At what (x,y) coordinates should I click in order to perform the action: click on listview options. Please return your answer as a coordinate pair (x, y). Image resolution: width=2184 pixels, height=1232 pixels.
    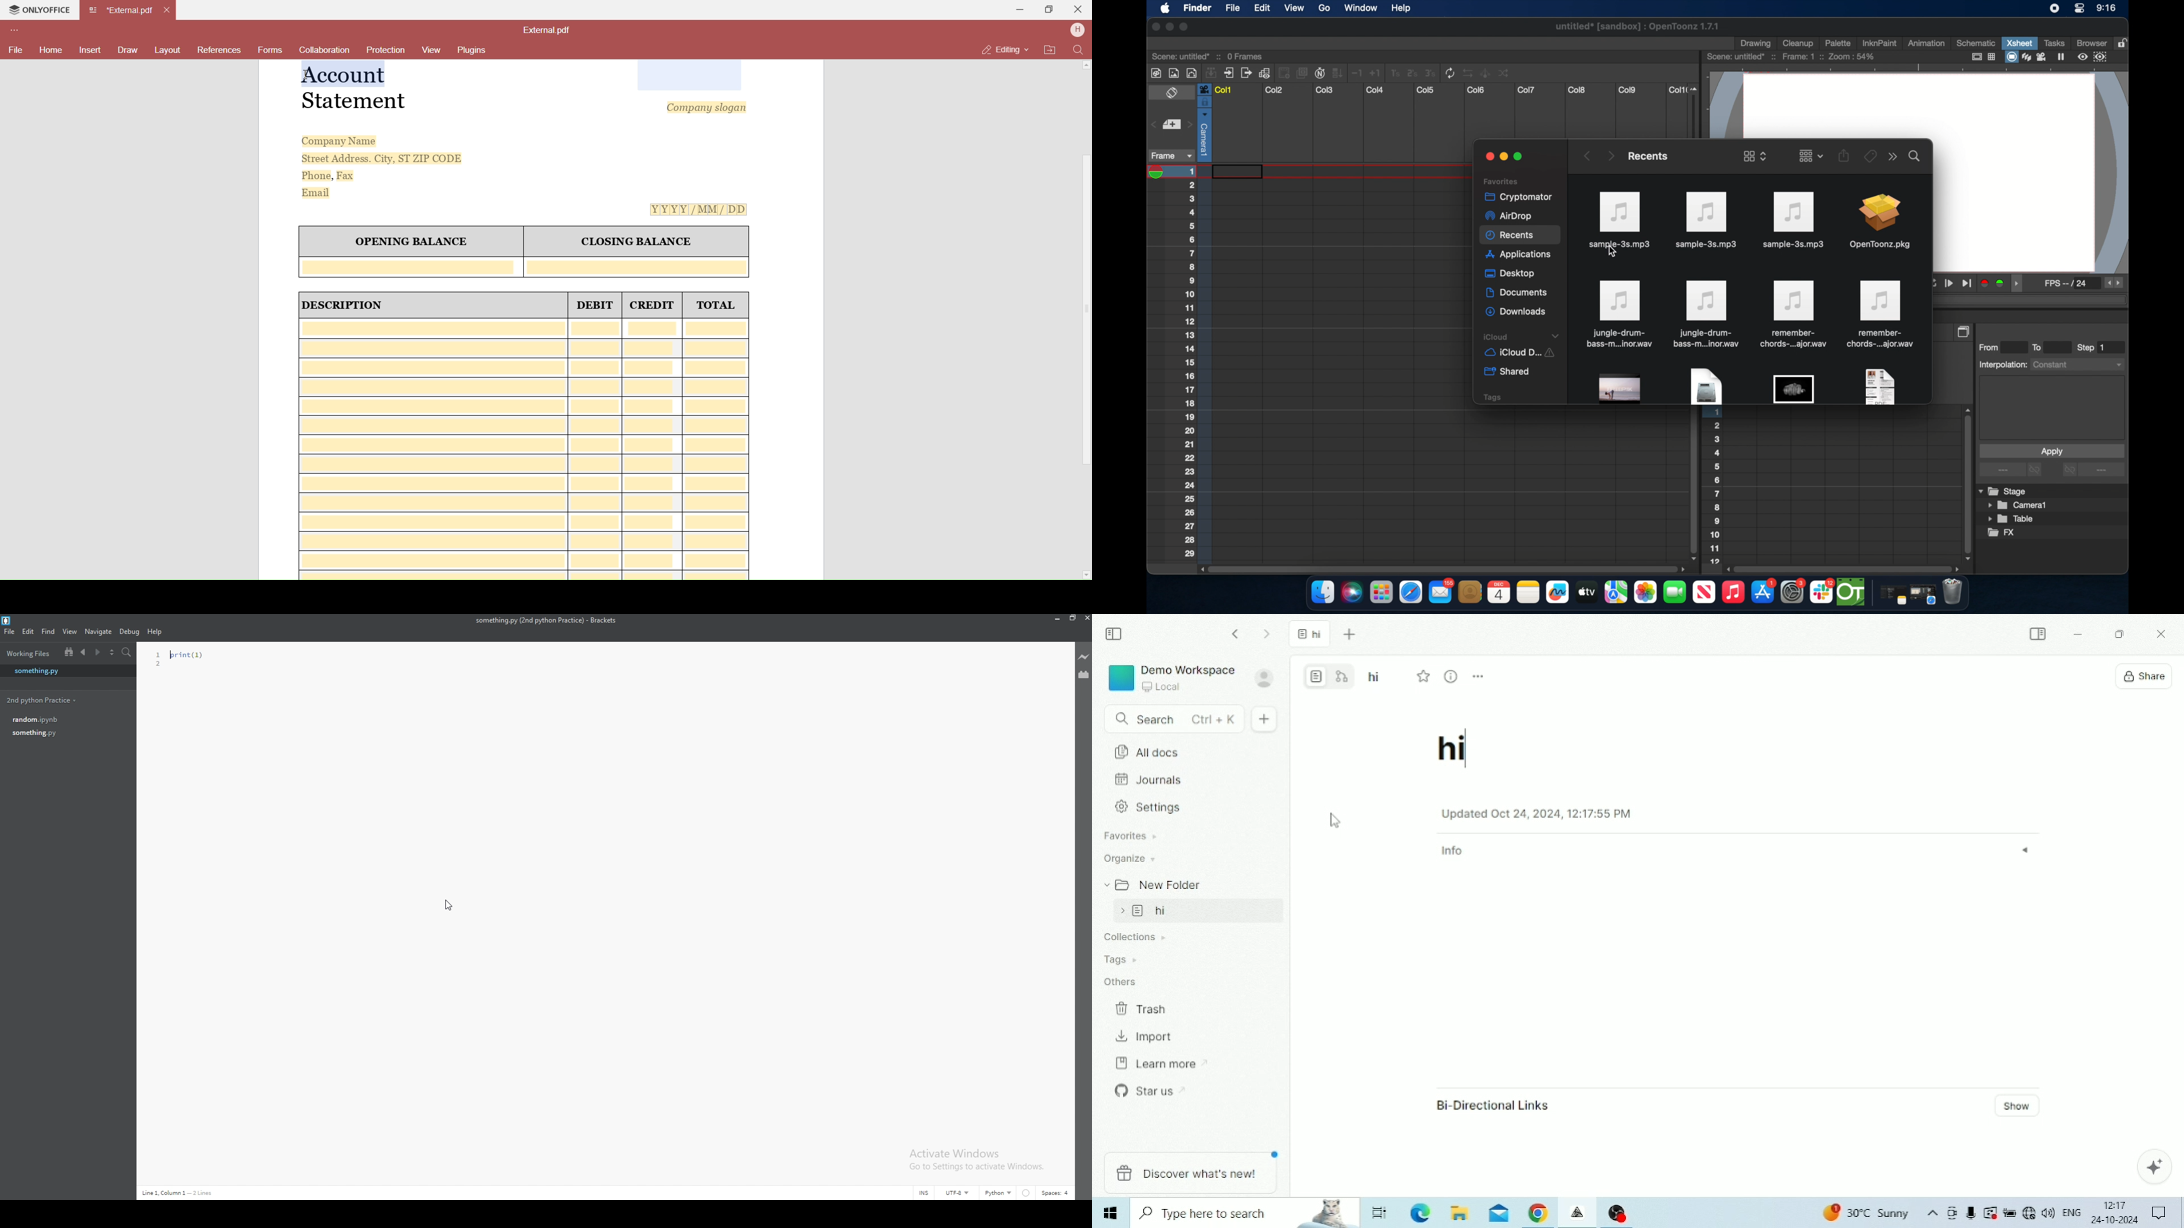
    Looking at the image, I should click on (1755, 156).